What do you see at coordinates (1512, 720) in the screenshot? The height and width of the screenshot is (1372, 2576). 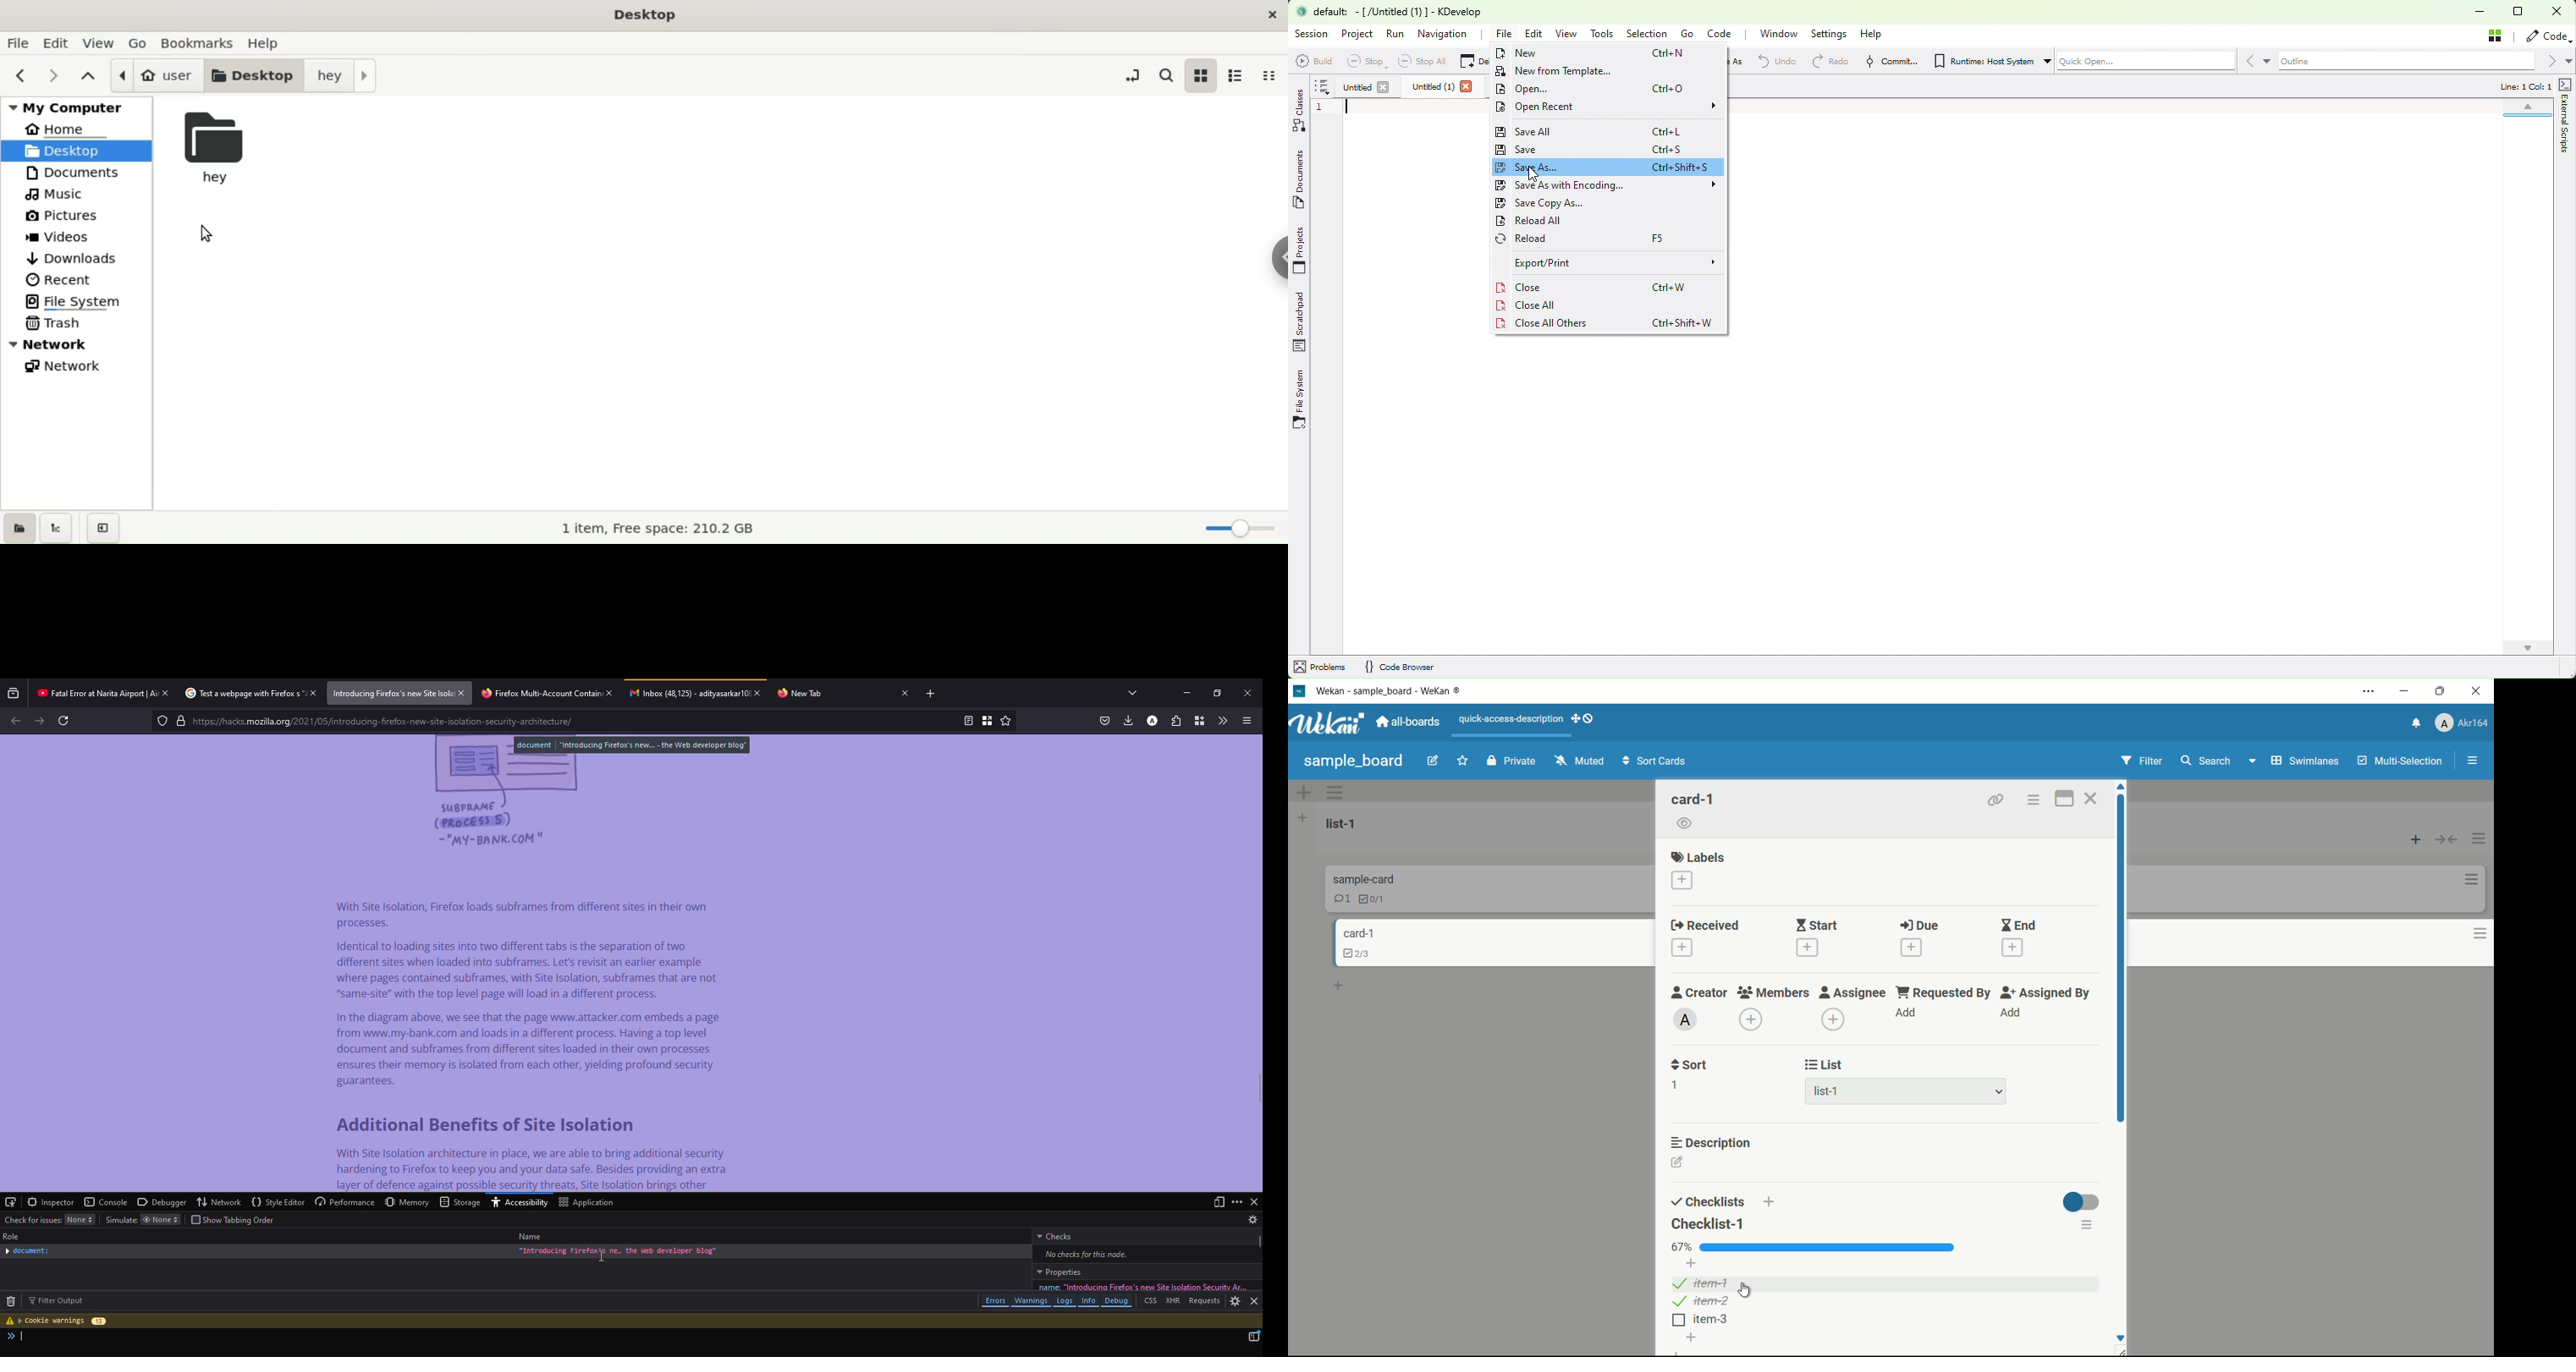 I see `quick-access-description` at bounding box center [1512, 720].